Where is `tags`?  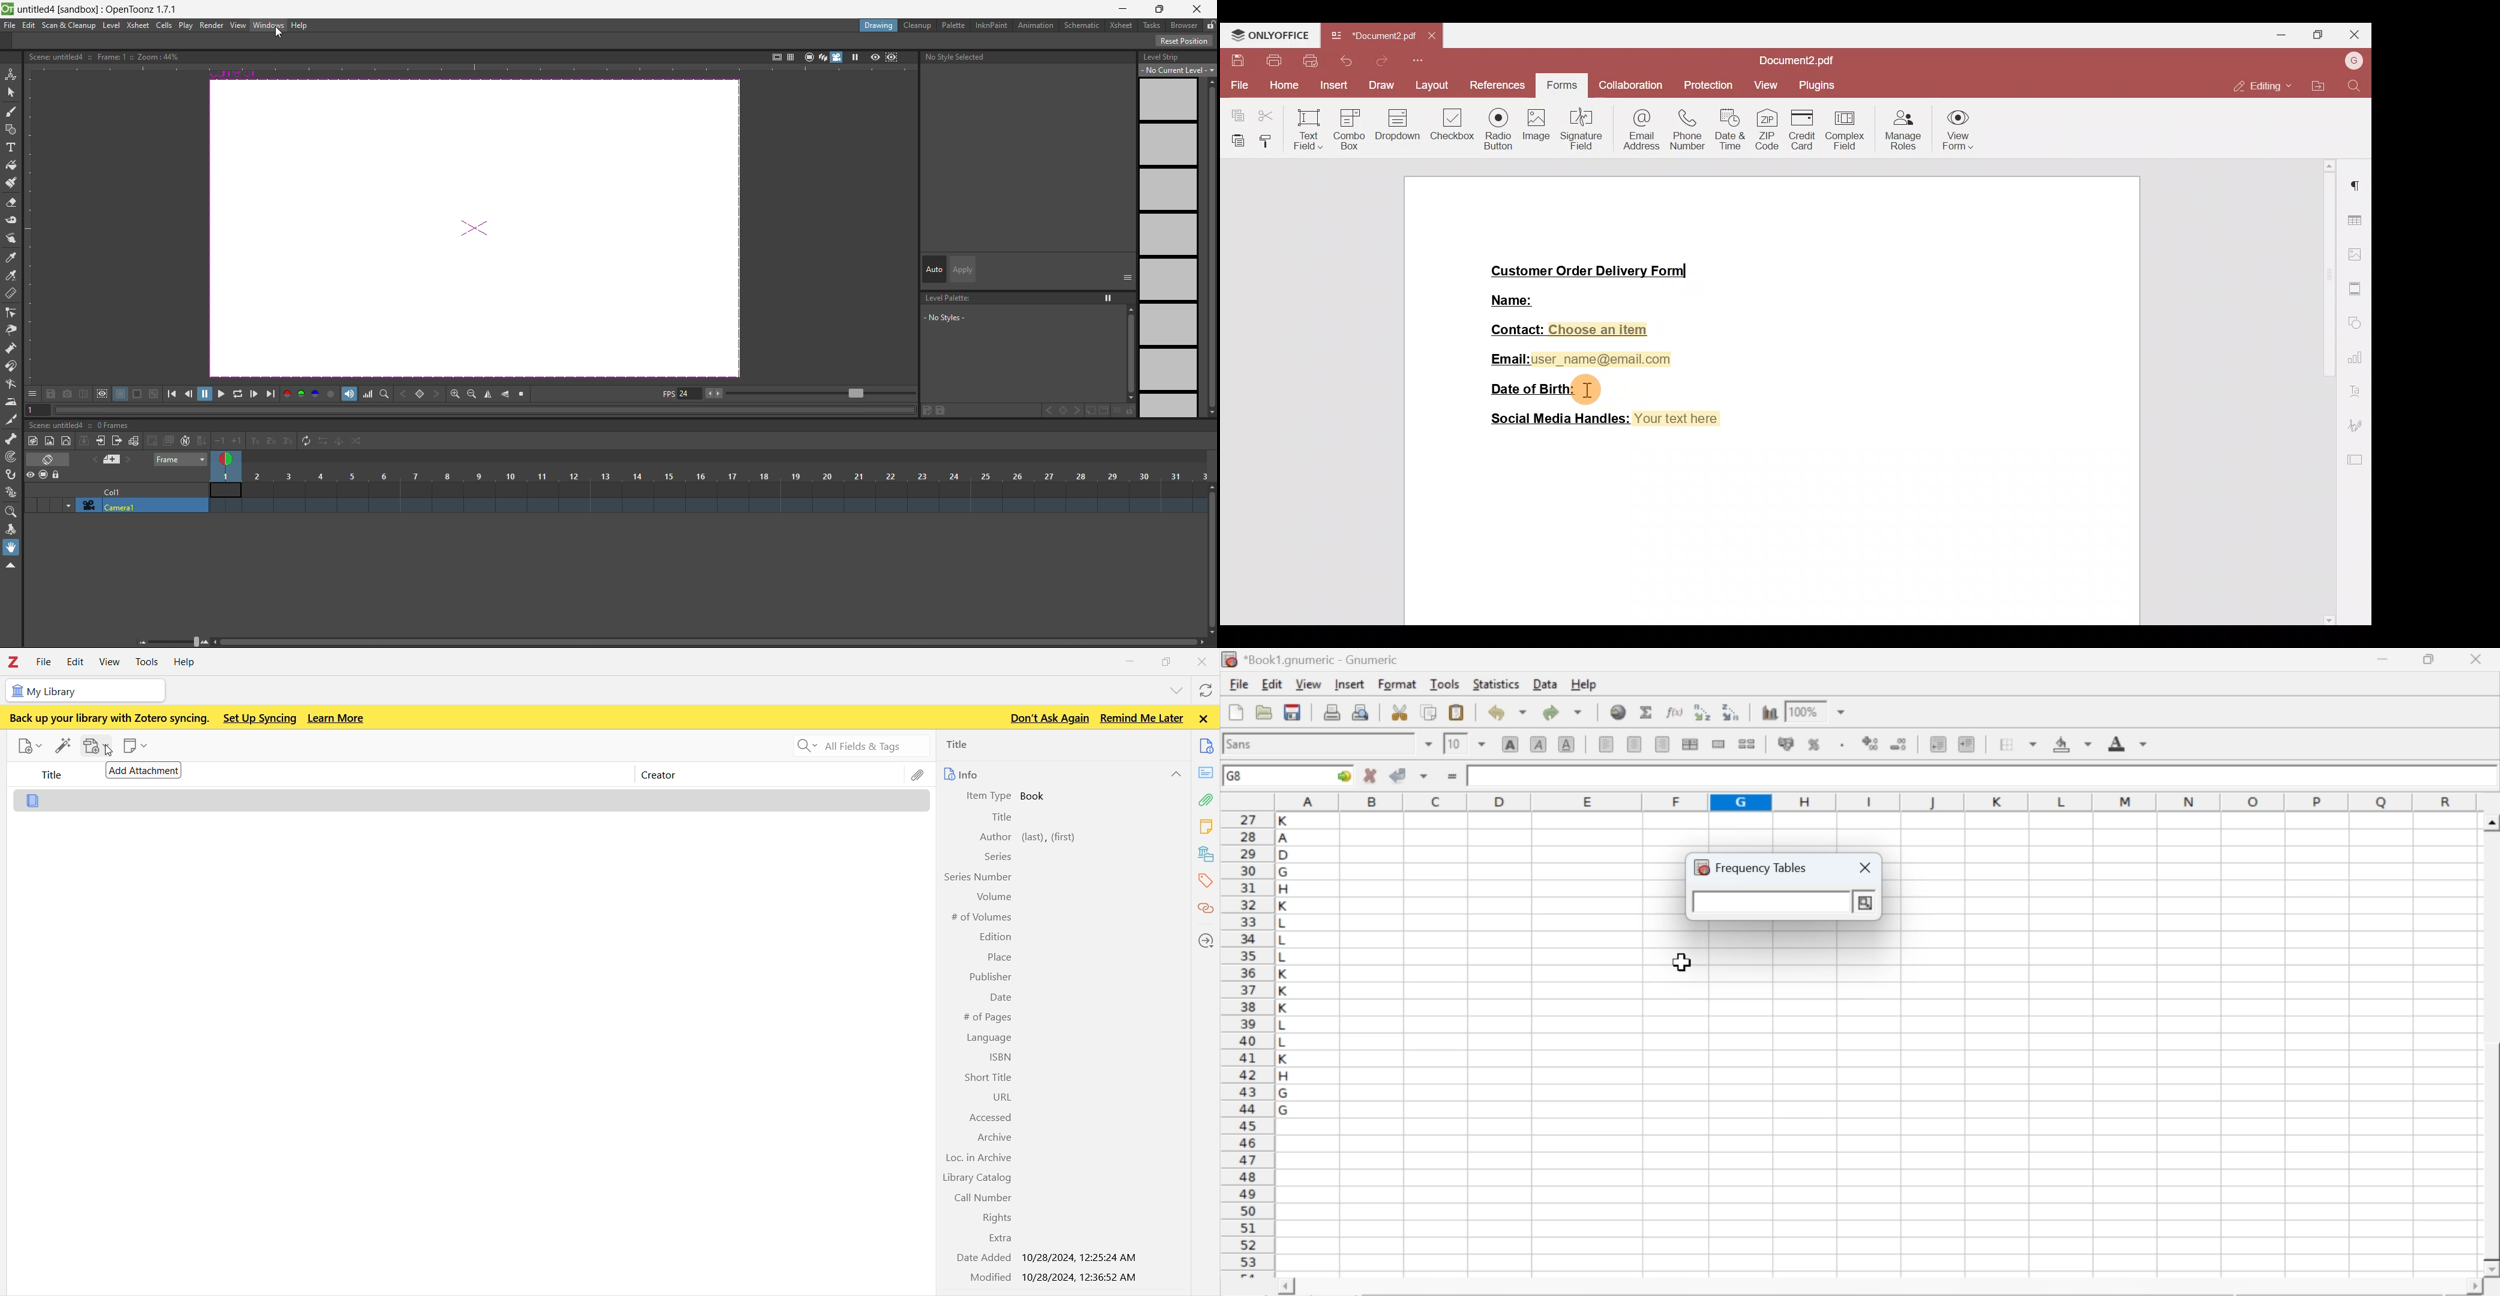
tags is located at coordinates (1208, 880).